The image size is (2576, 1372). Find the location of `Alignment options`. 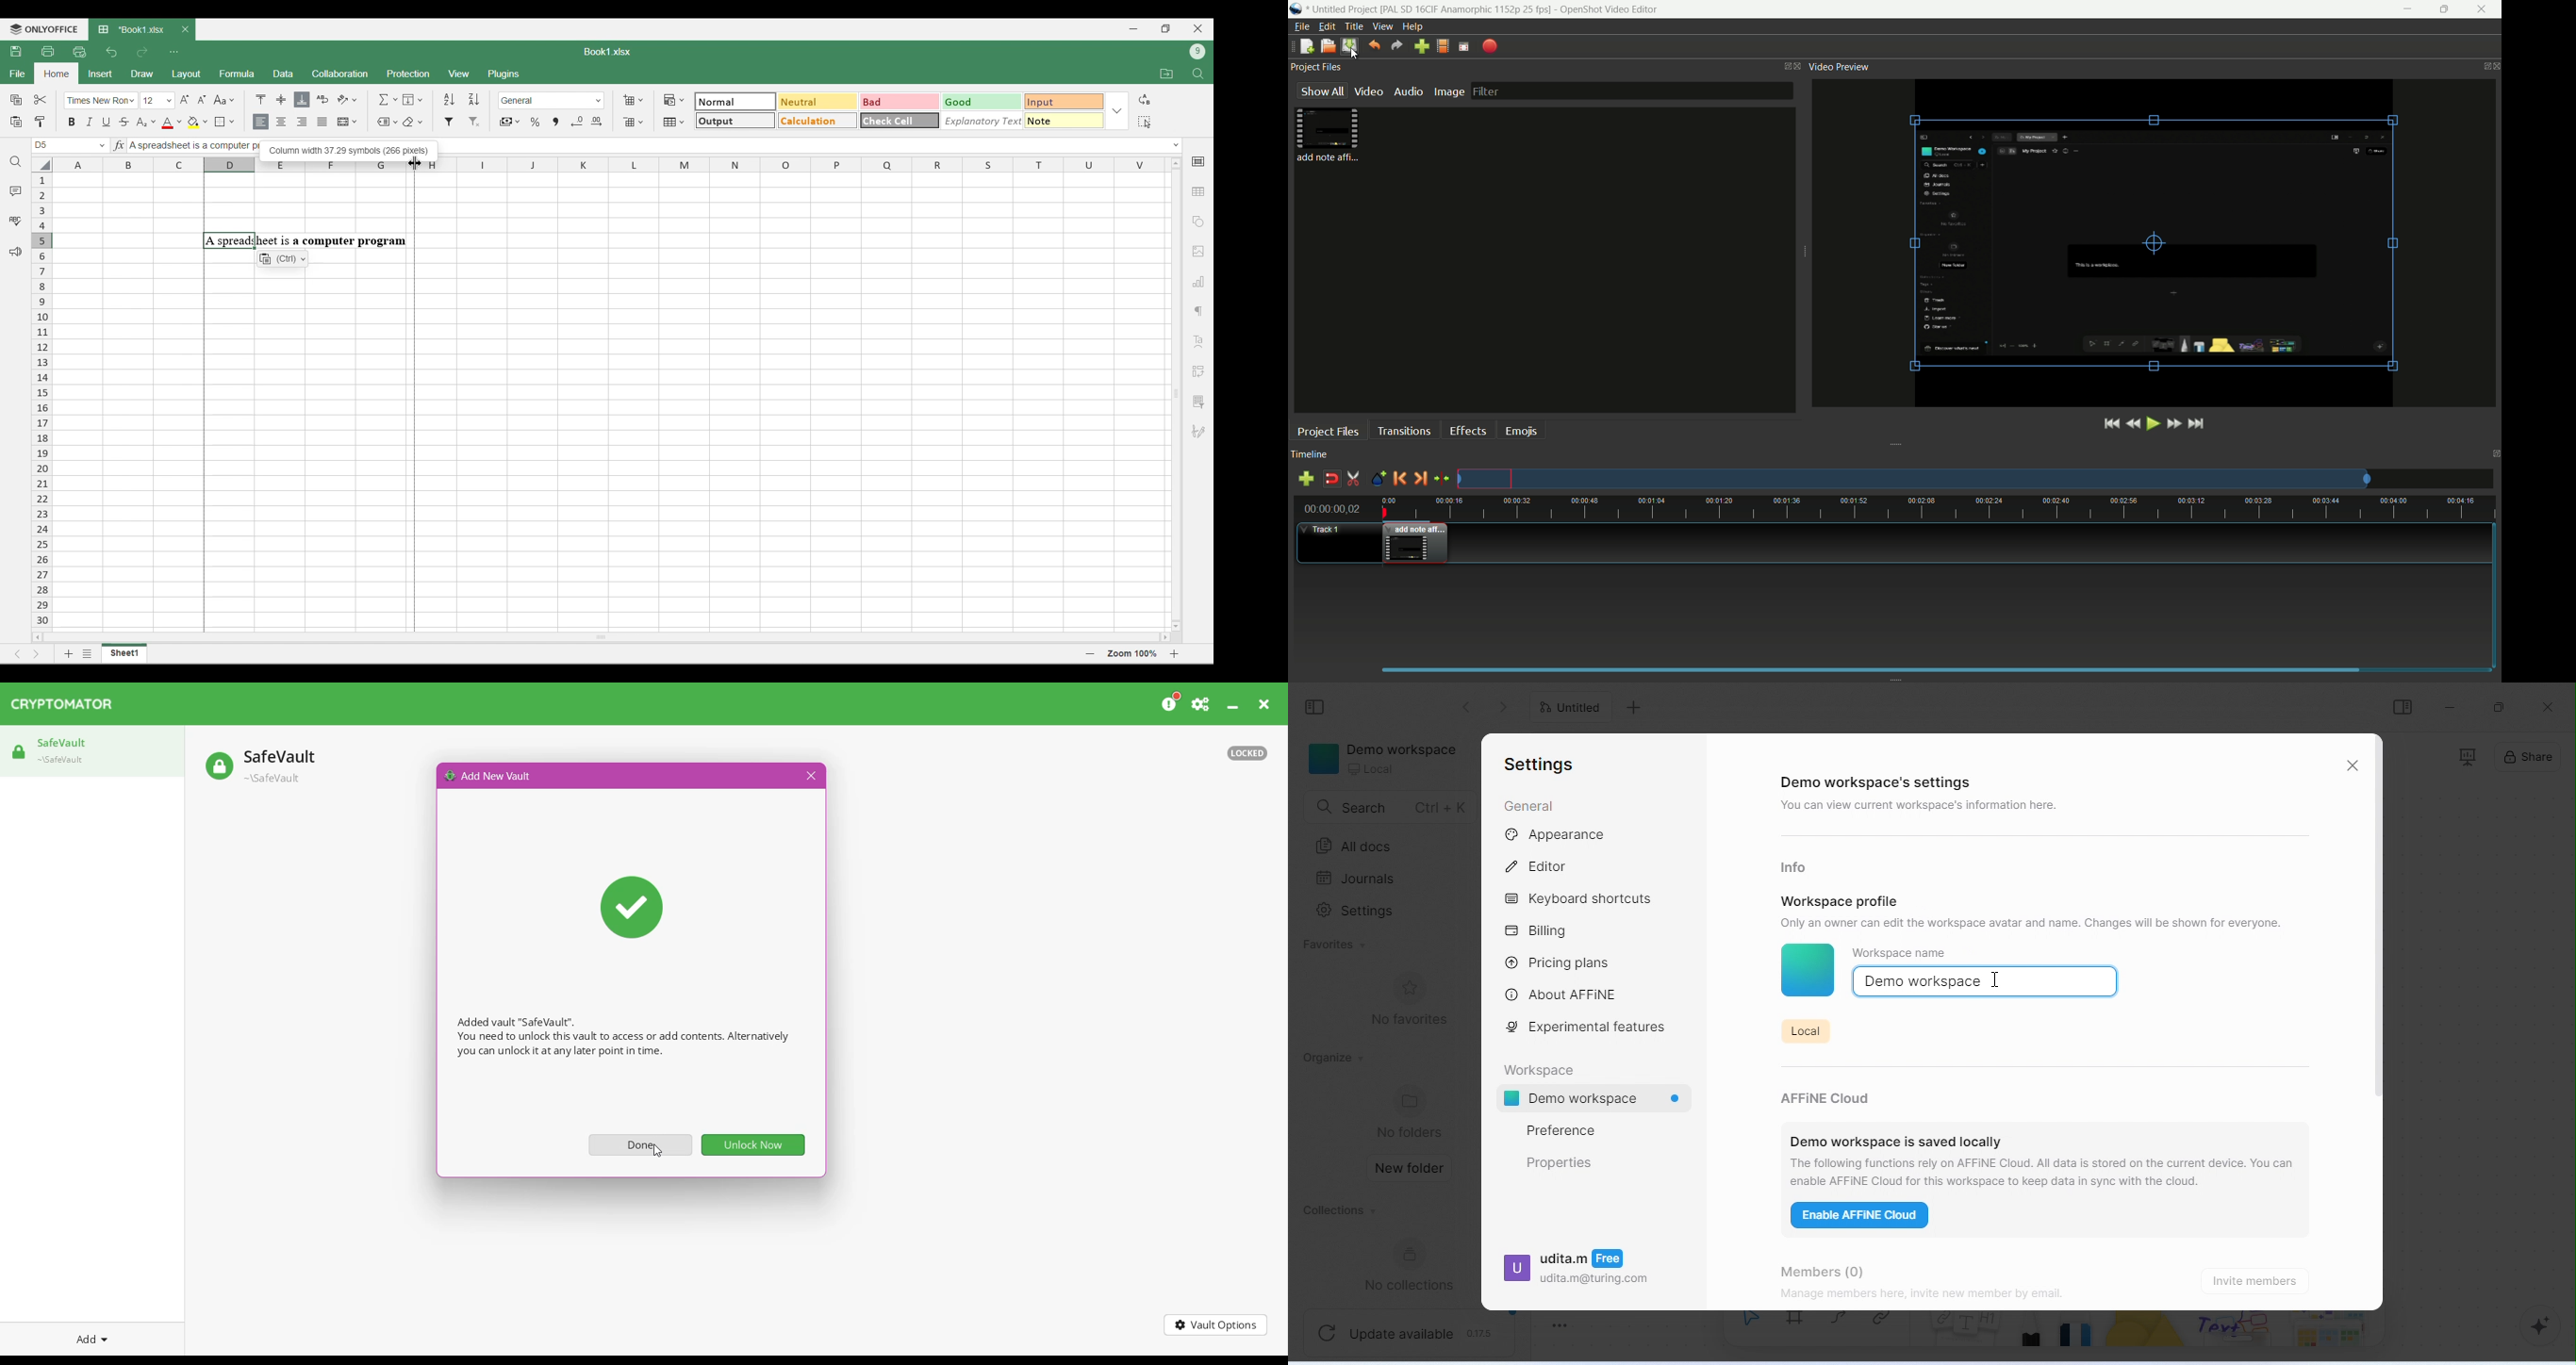

Alignment options is located at coordinates (291, 123).